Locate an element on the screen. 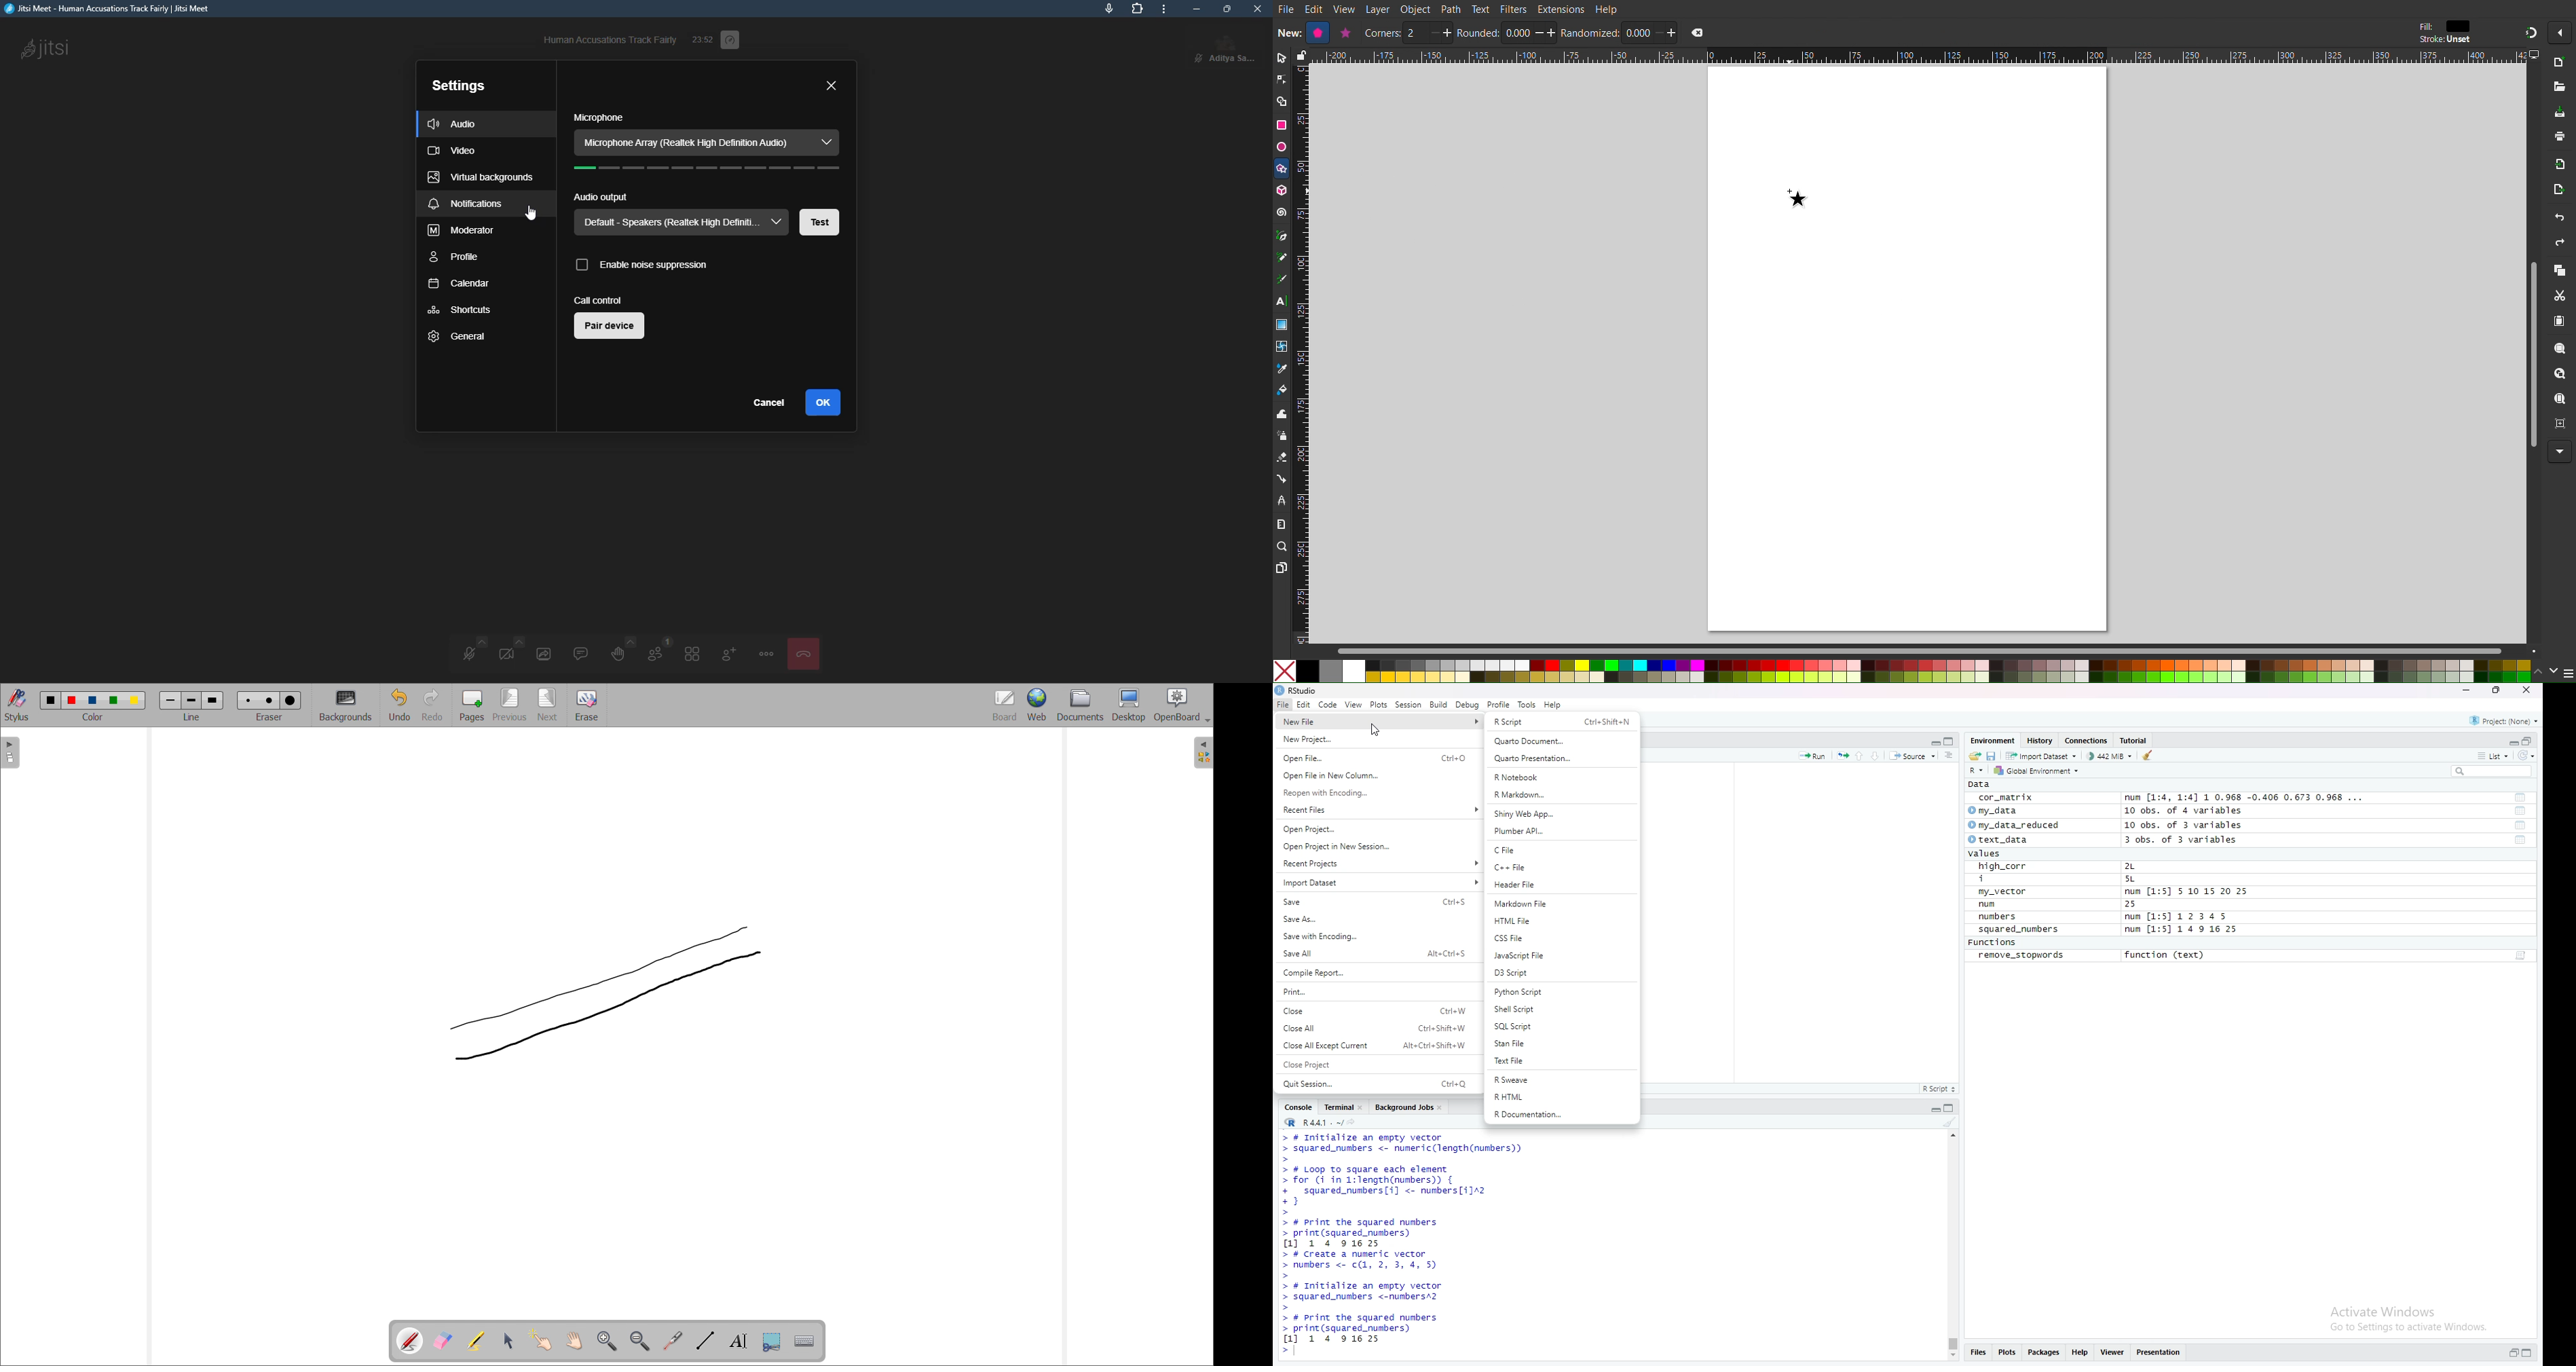 Image resolution: width=2576 pixels, height=1372 pixels. Run is located at coordinates (1813, 756).